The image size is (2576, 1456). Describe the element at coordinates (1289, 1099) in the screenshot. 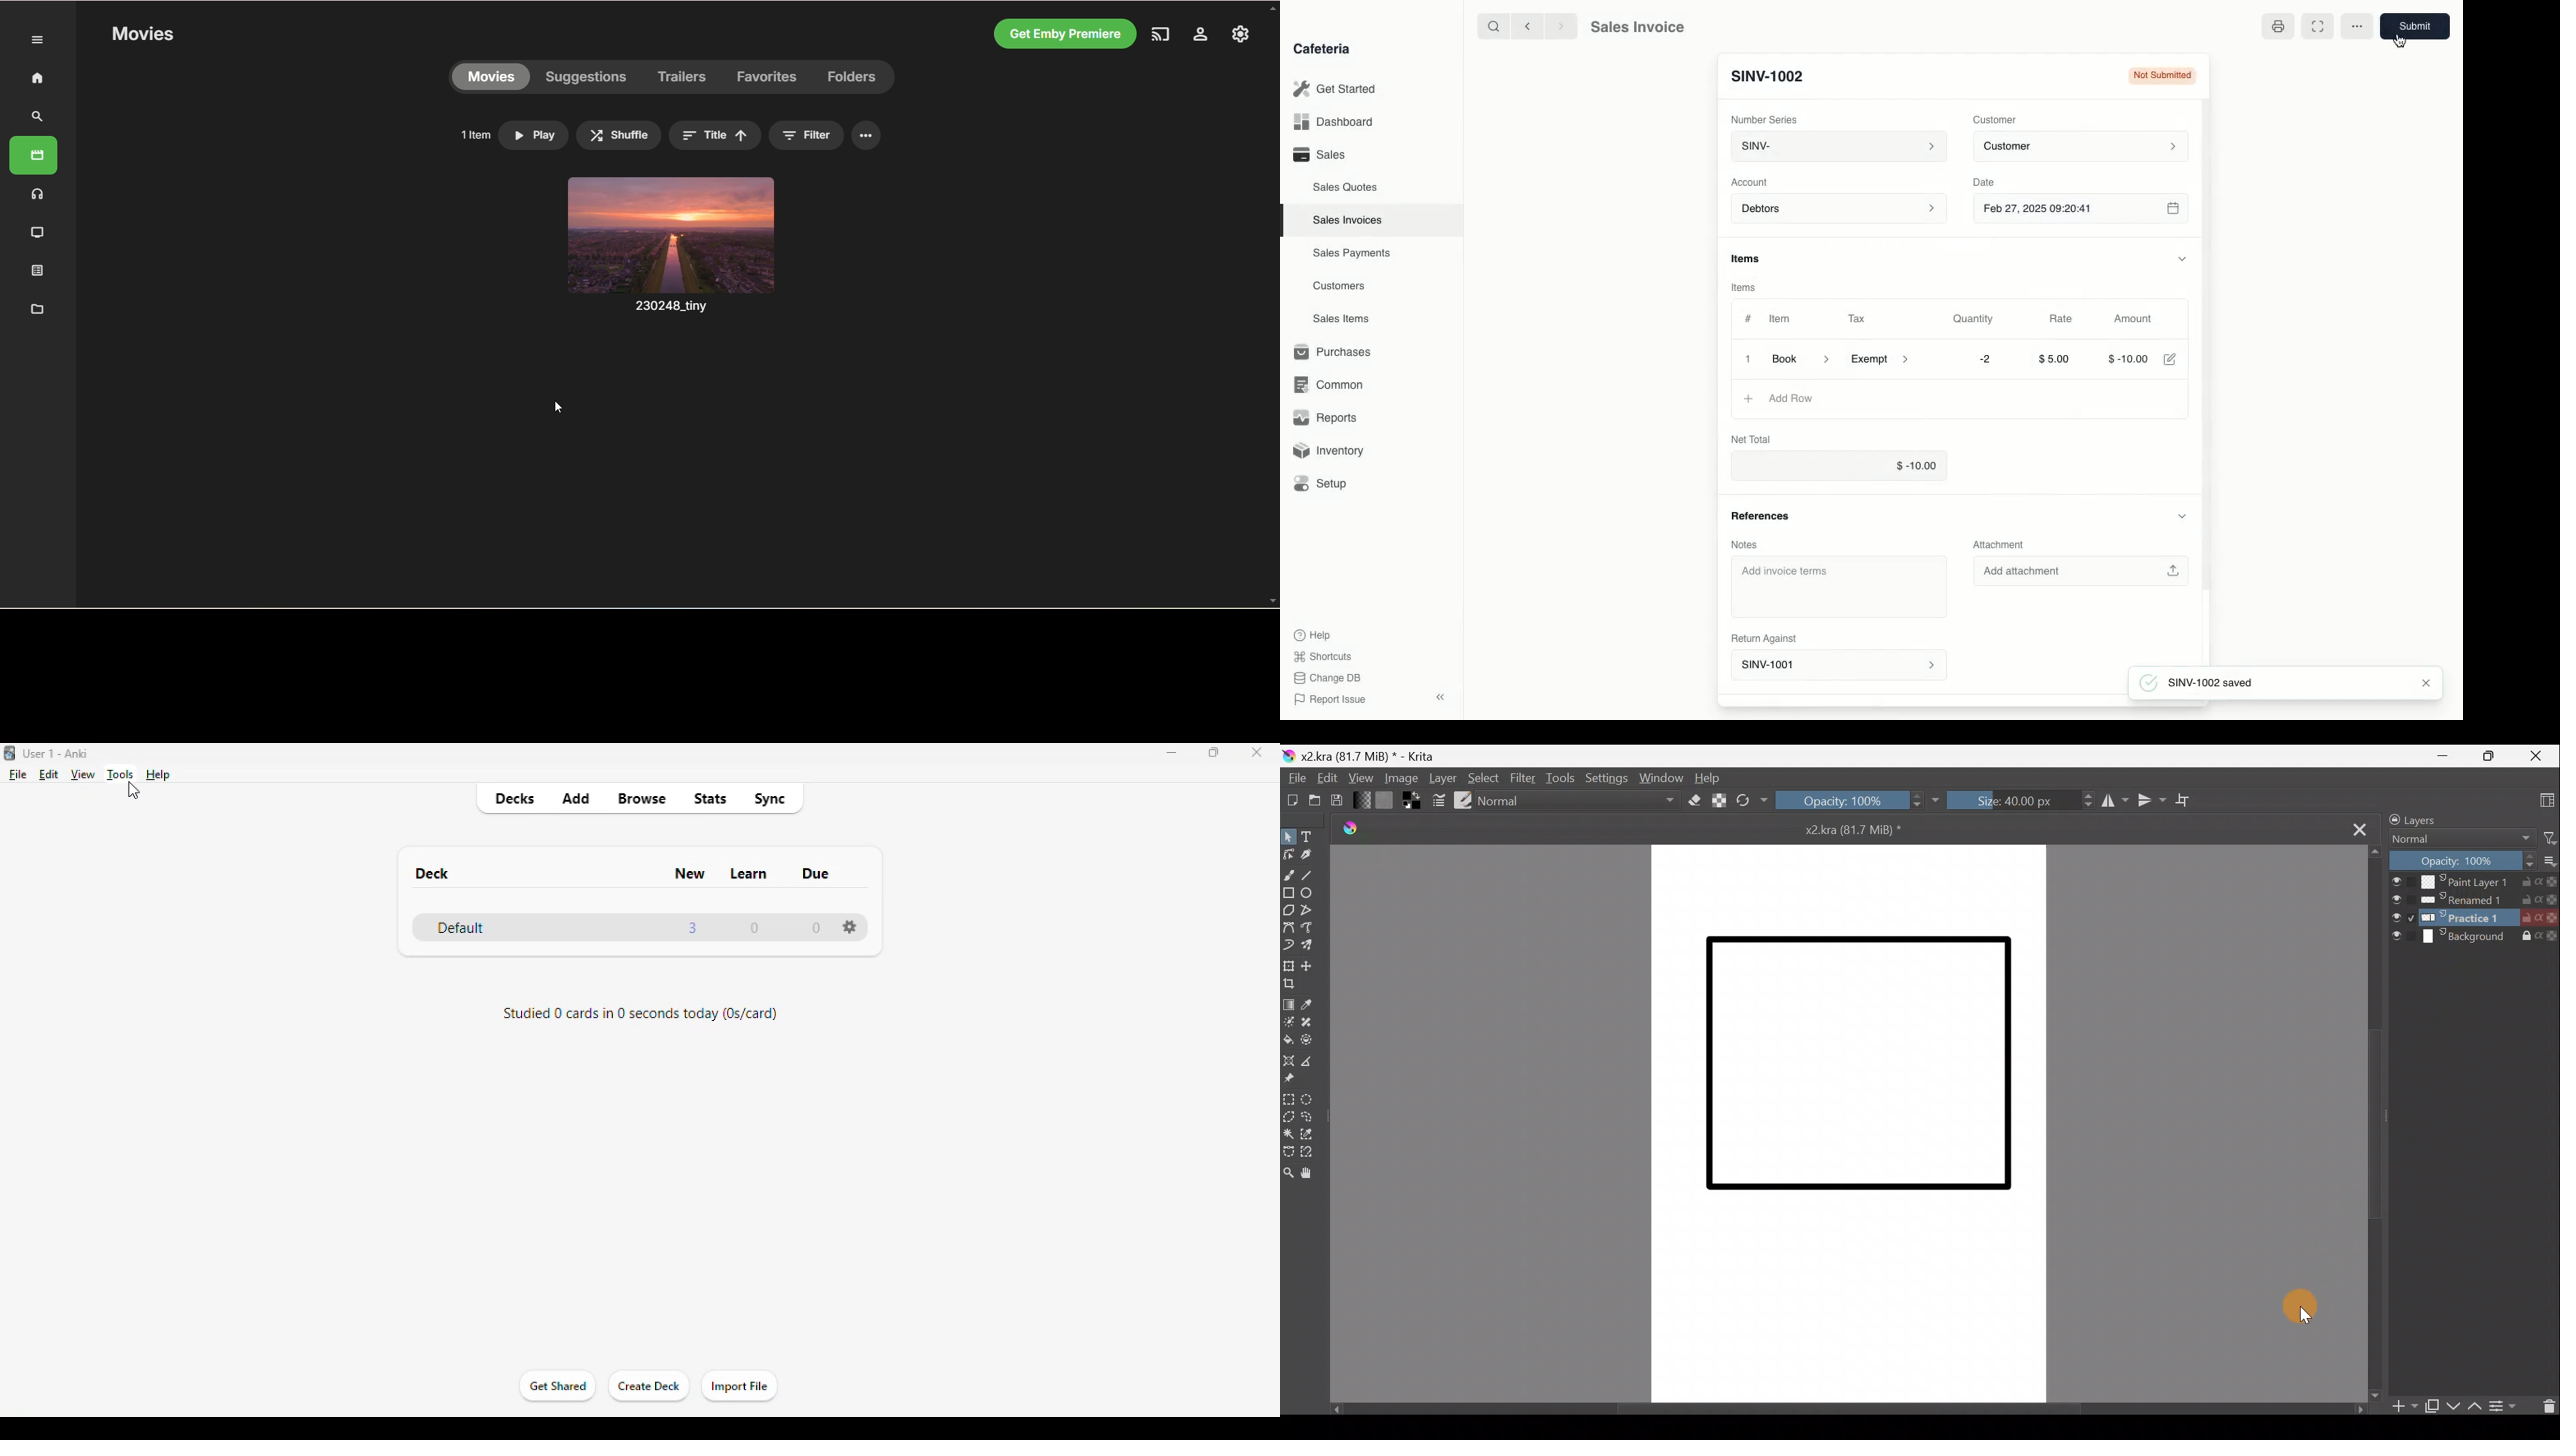

I see `Rectangular selection tool` at that location.